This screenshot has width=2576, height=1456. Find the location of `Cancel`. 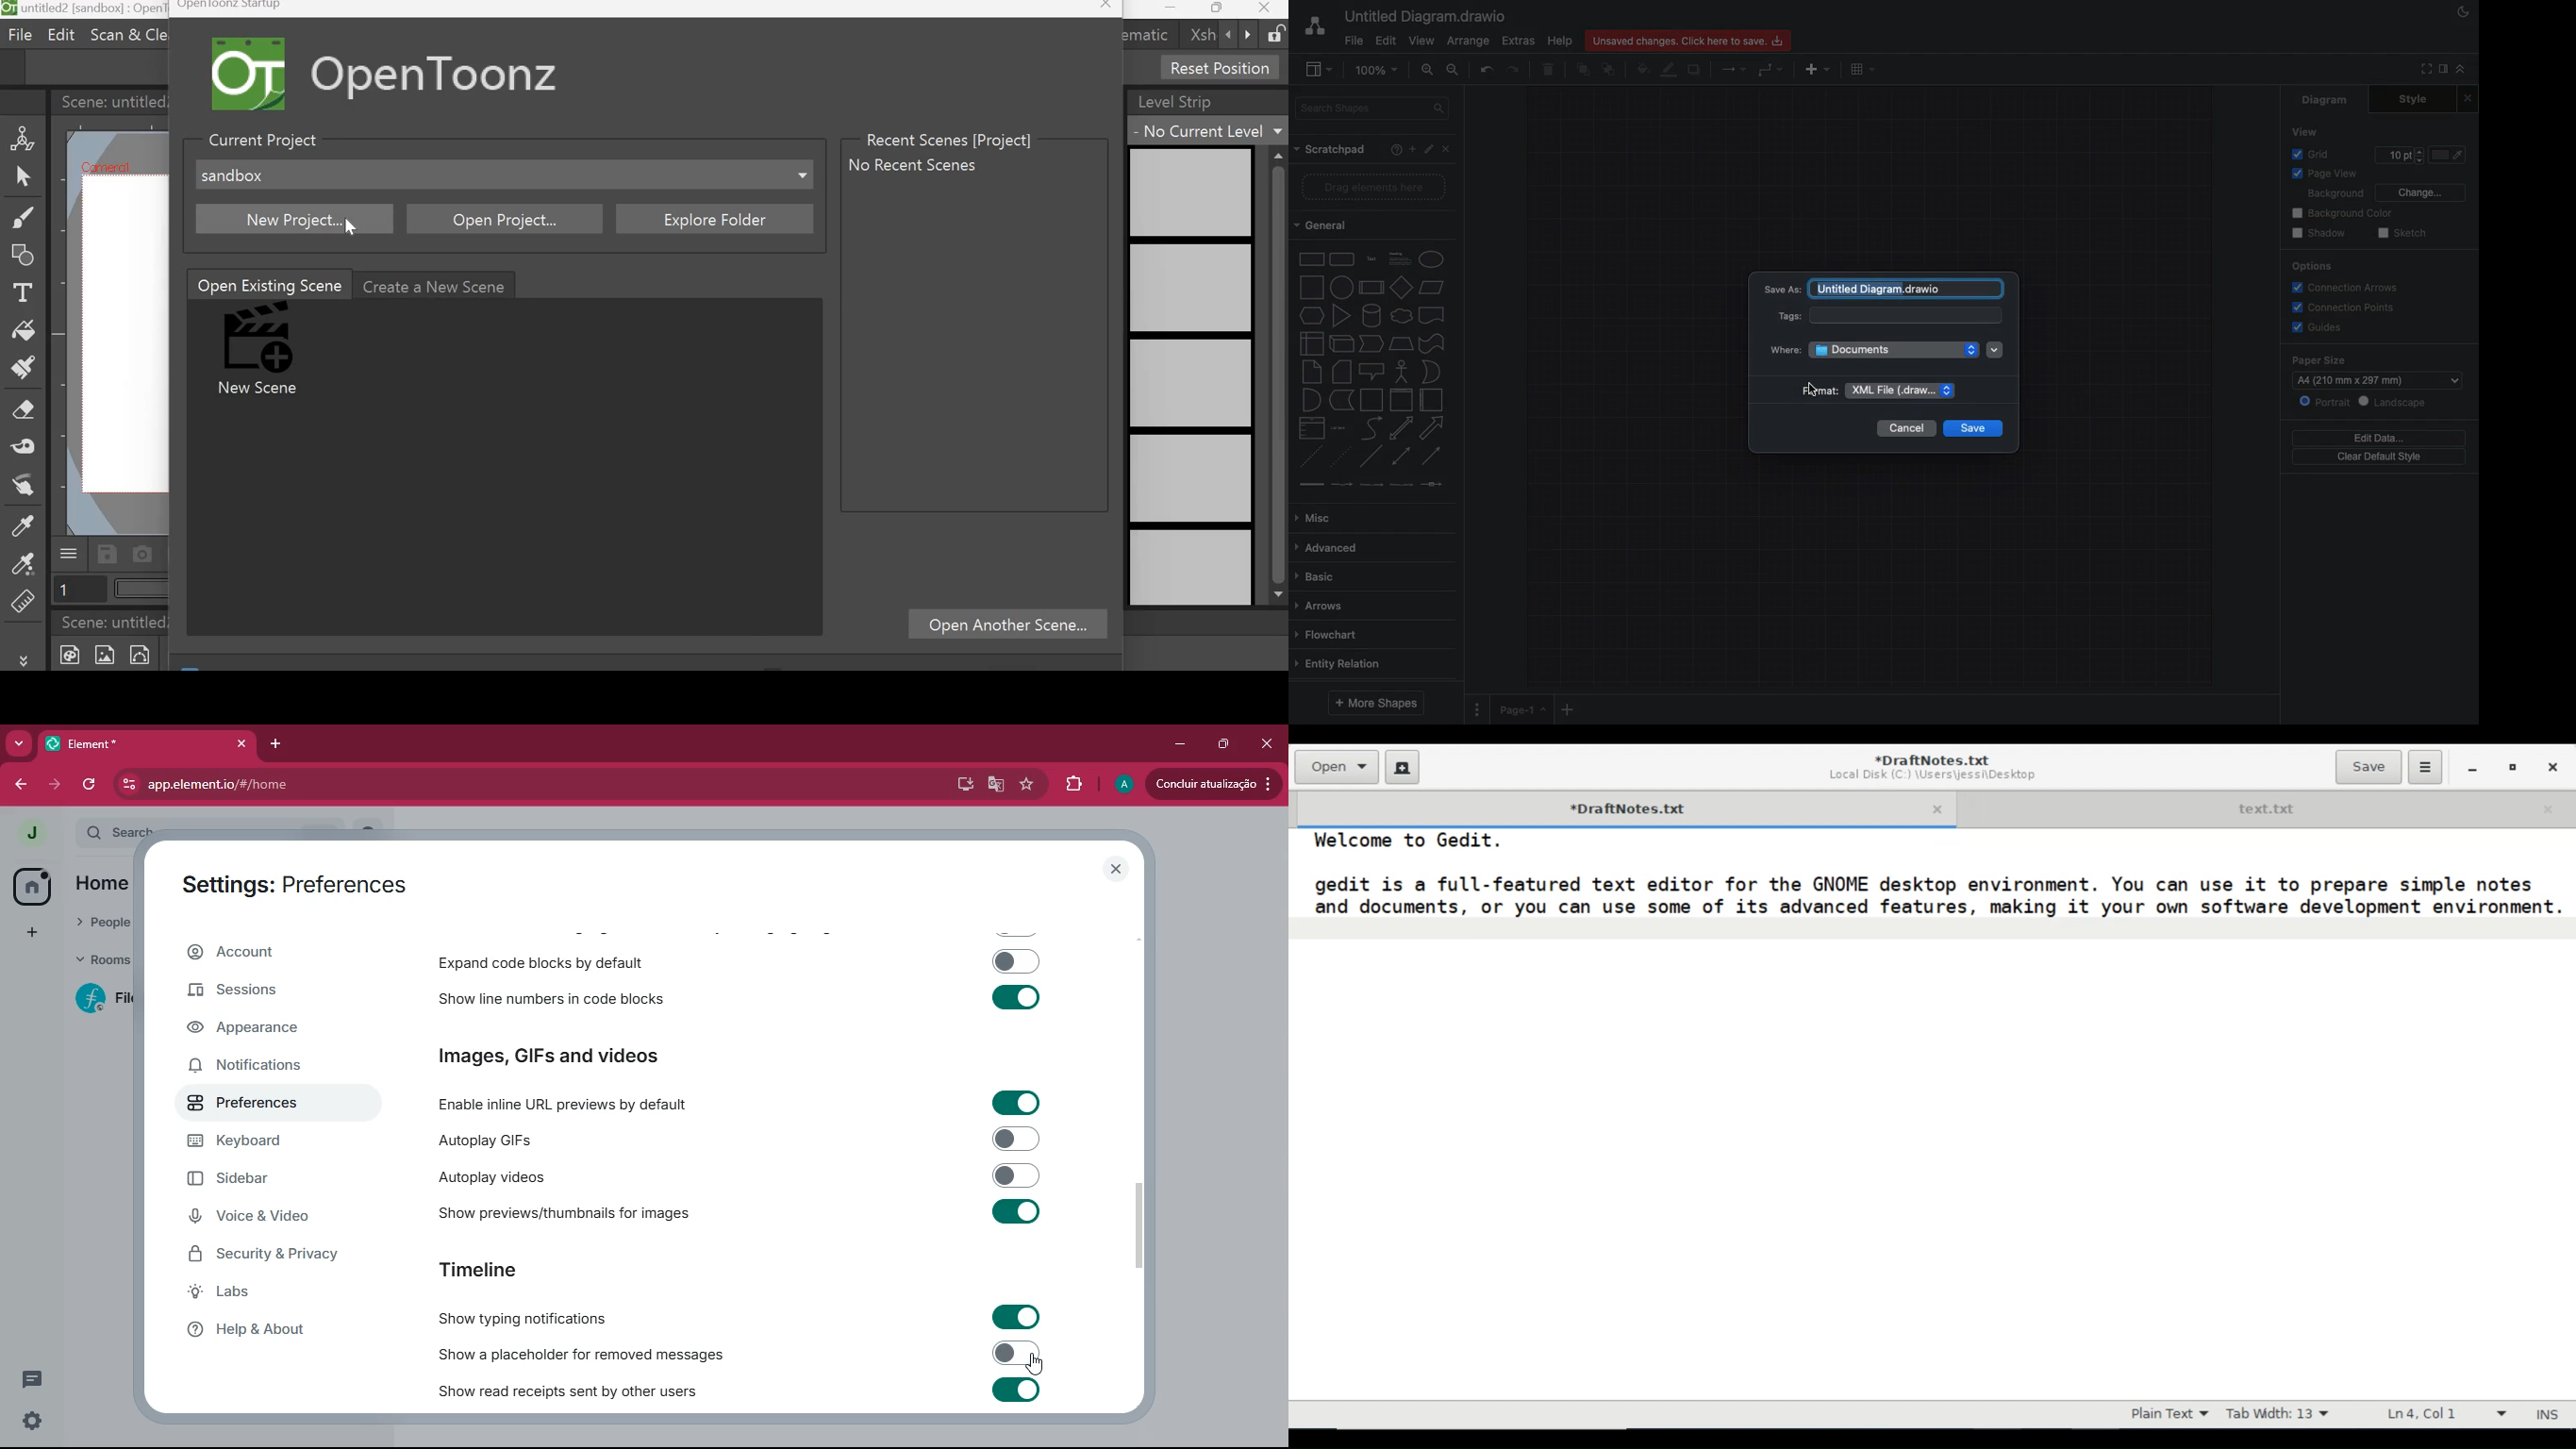

Cancel is located at coordinates (1906, 429).